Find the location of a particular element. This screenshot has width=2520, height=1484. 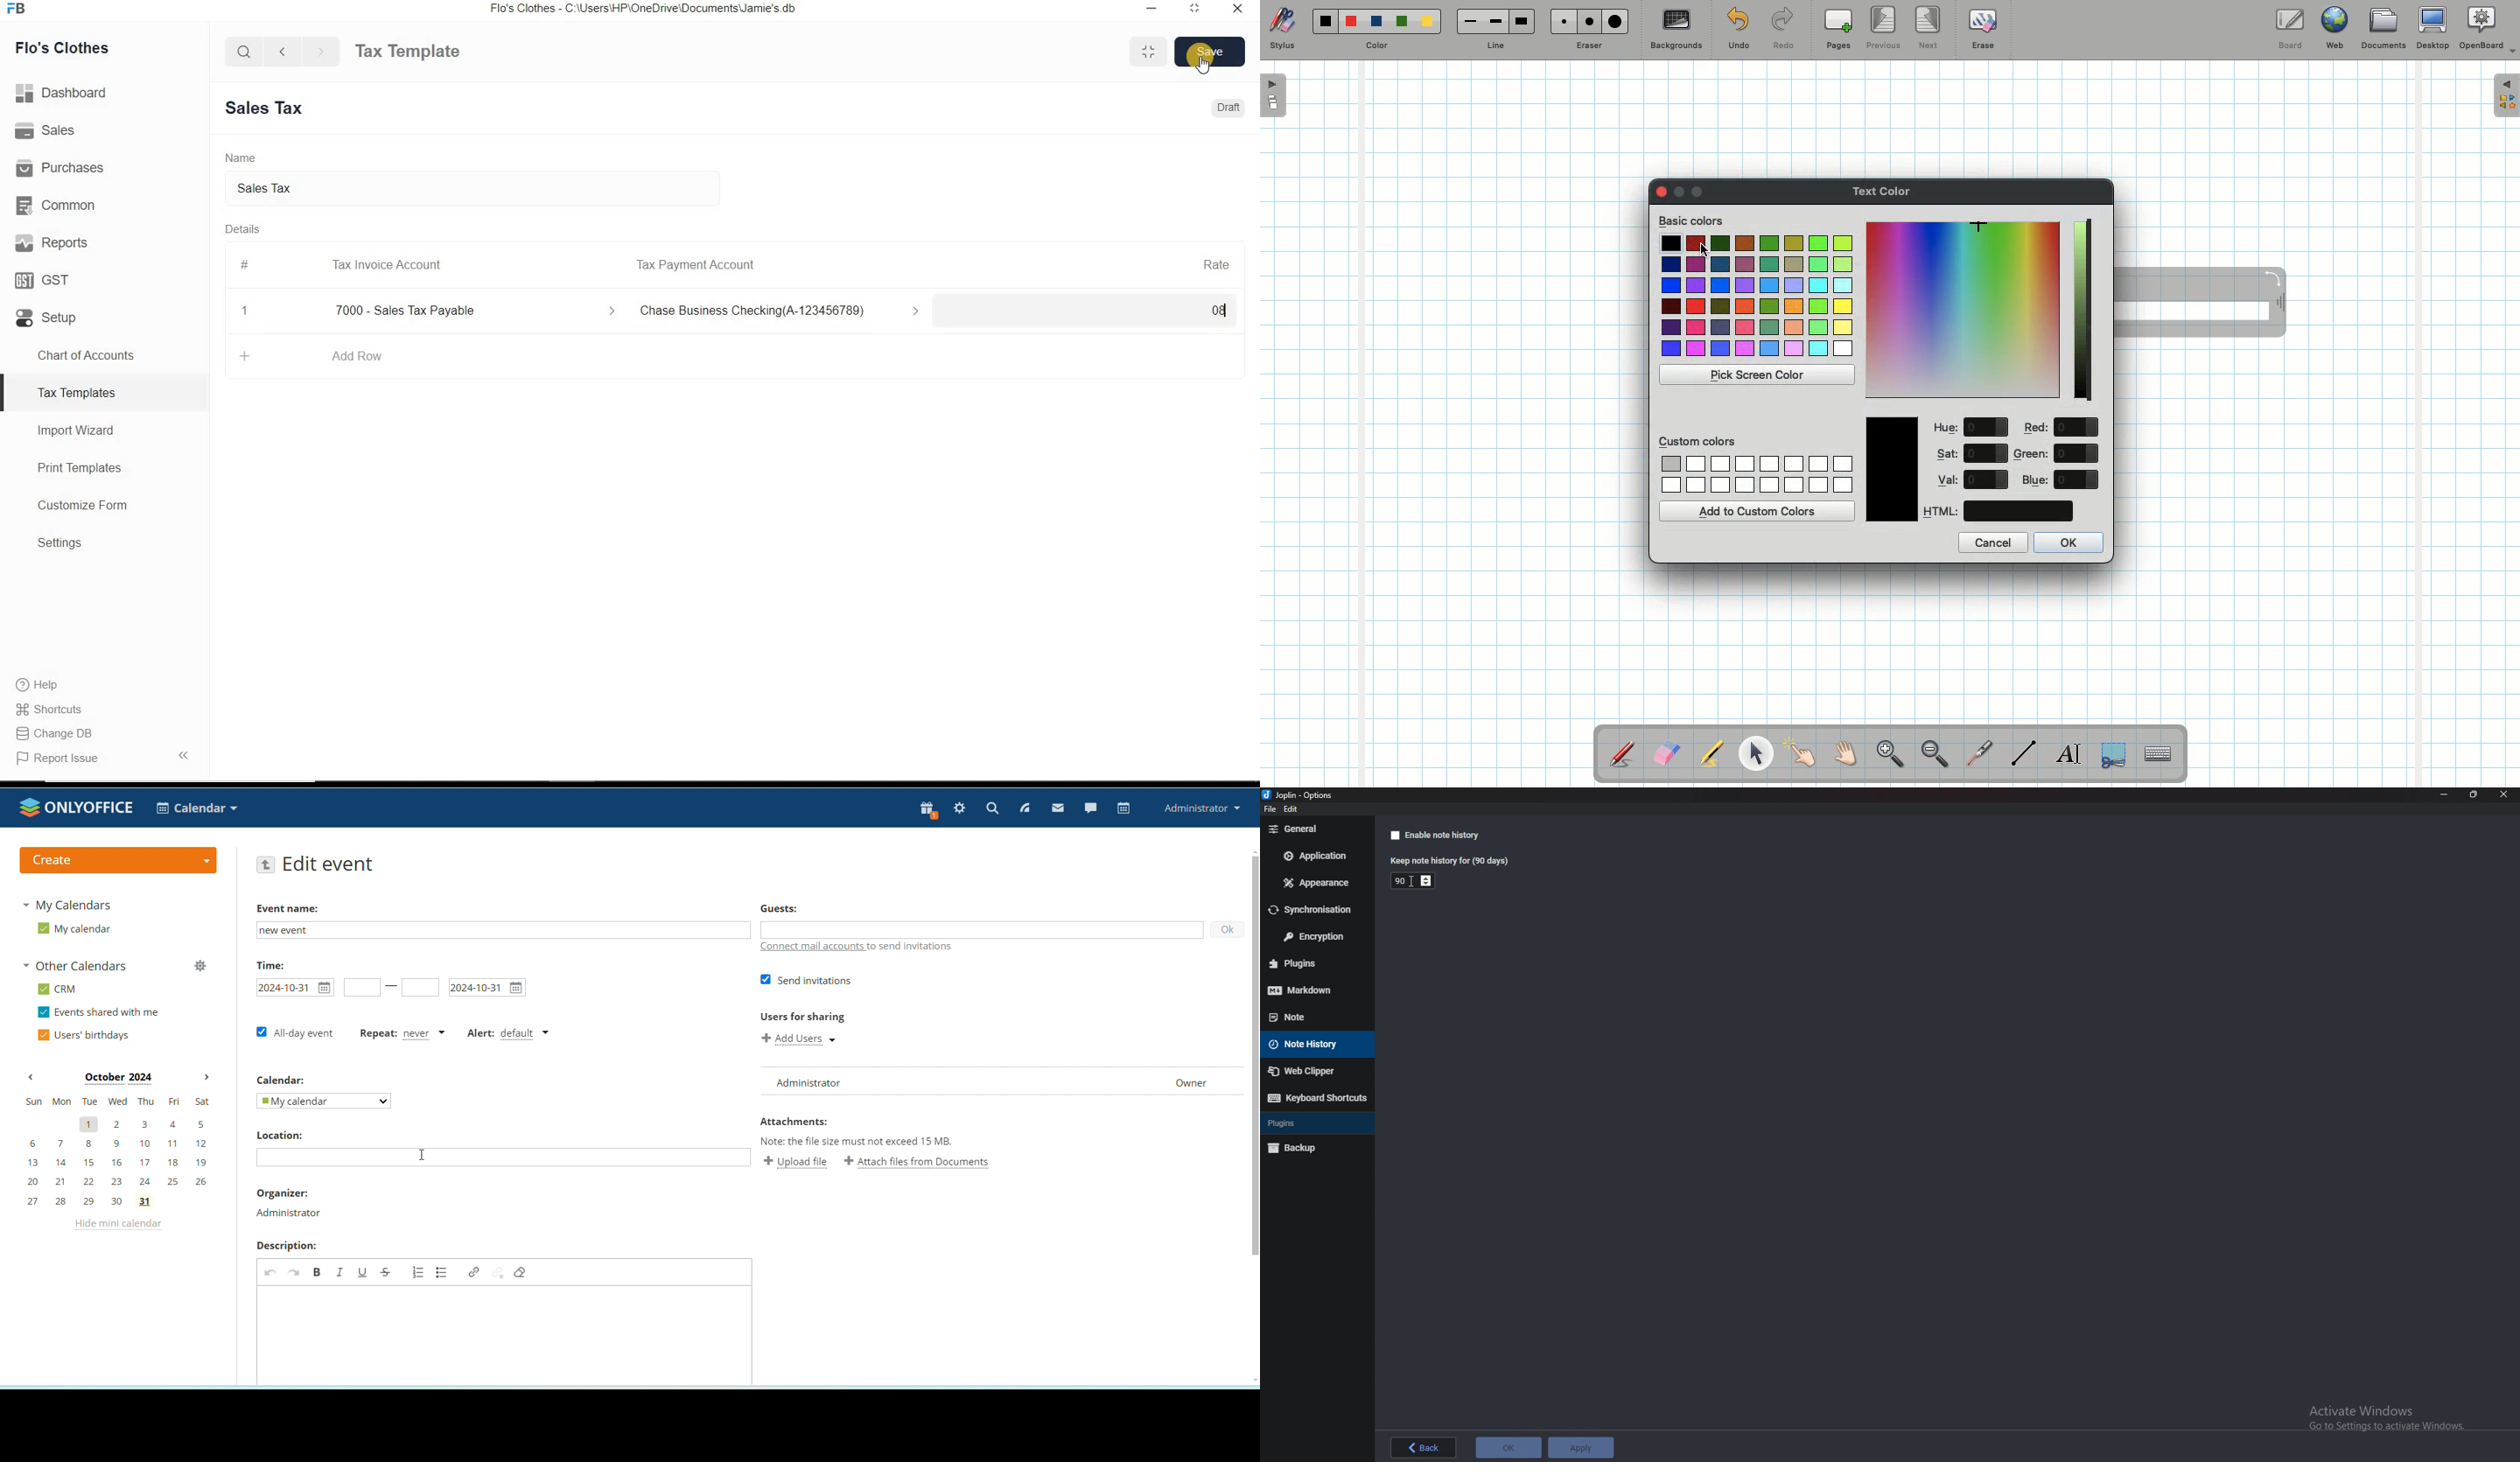

location is located at coordinates (279, 1136).